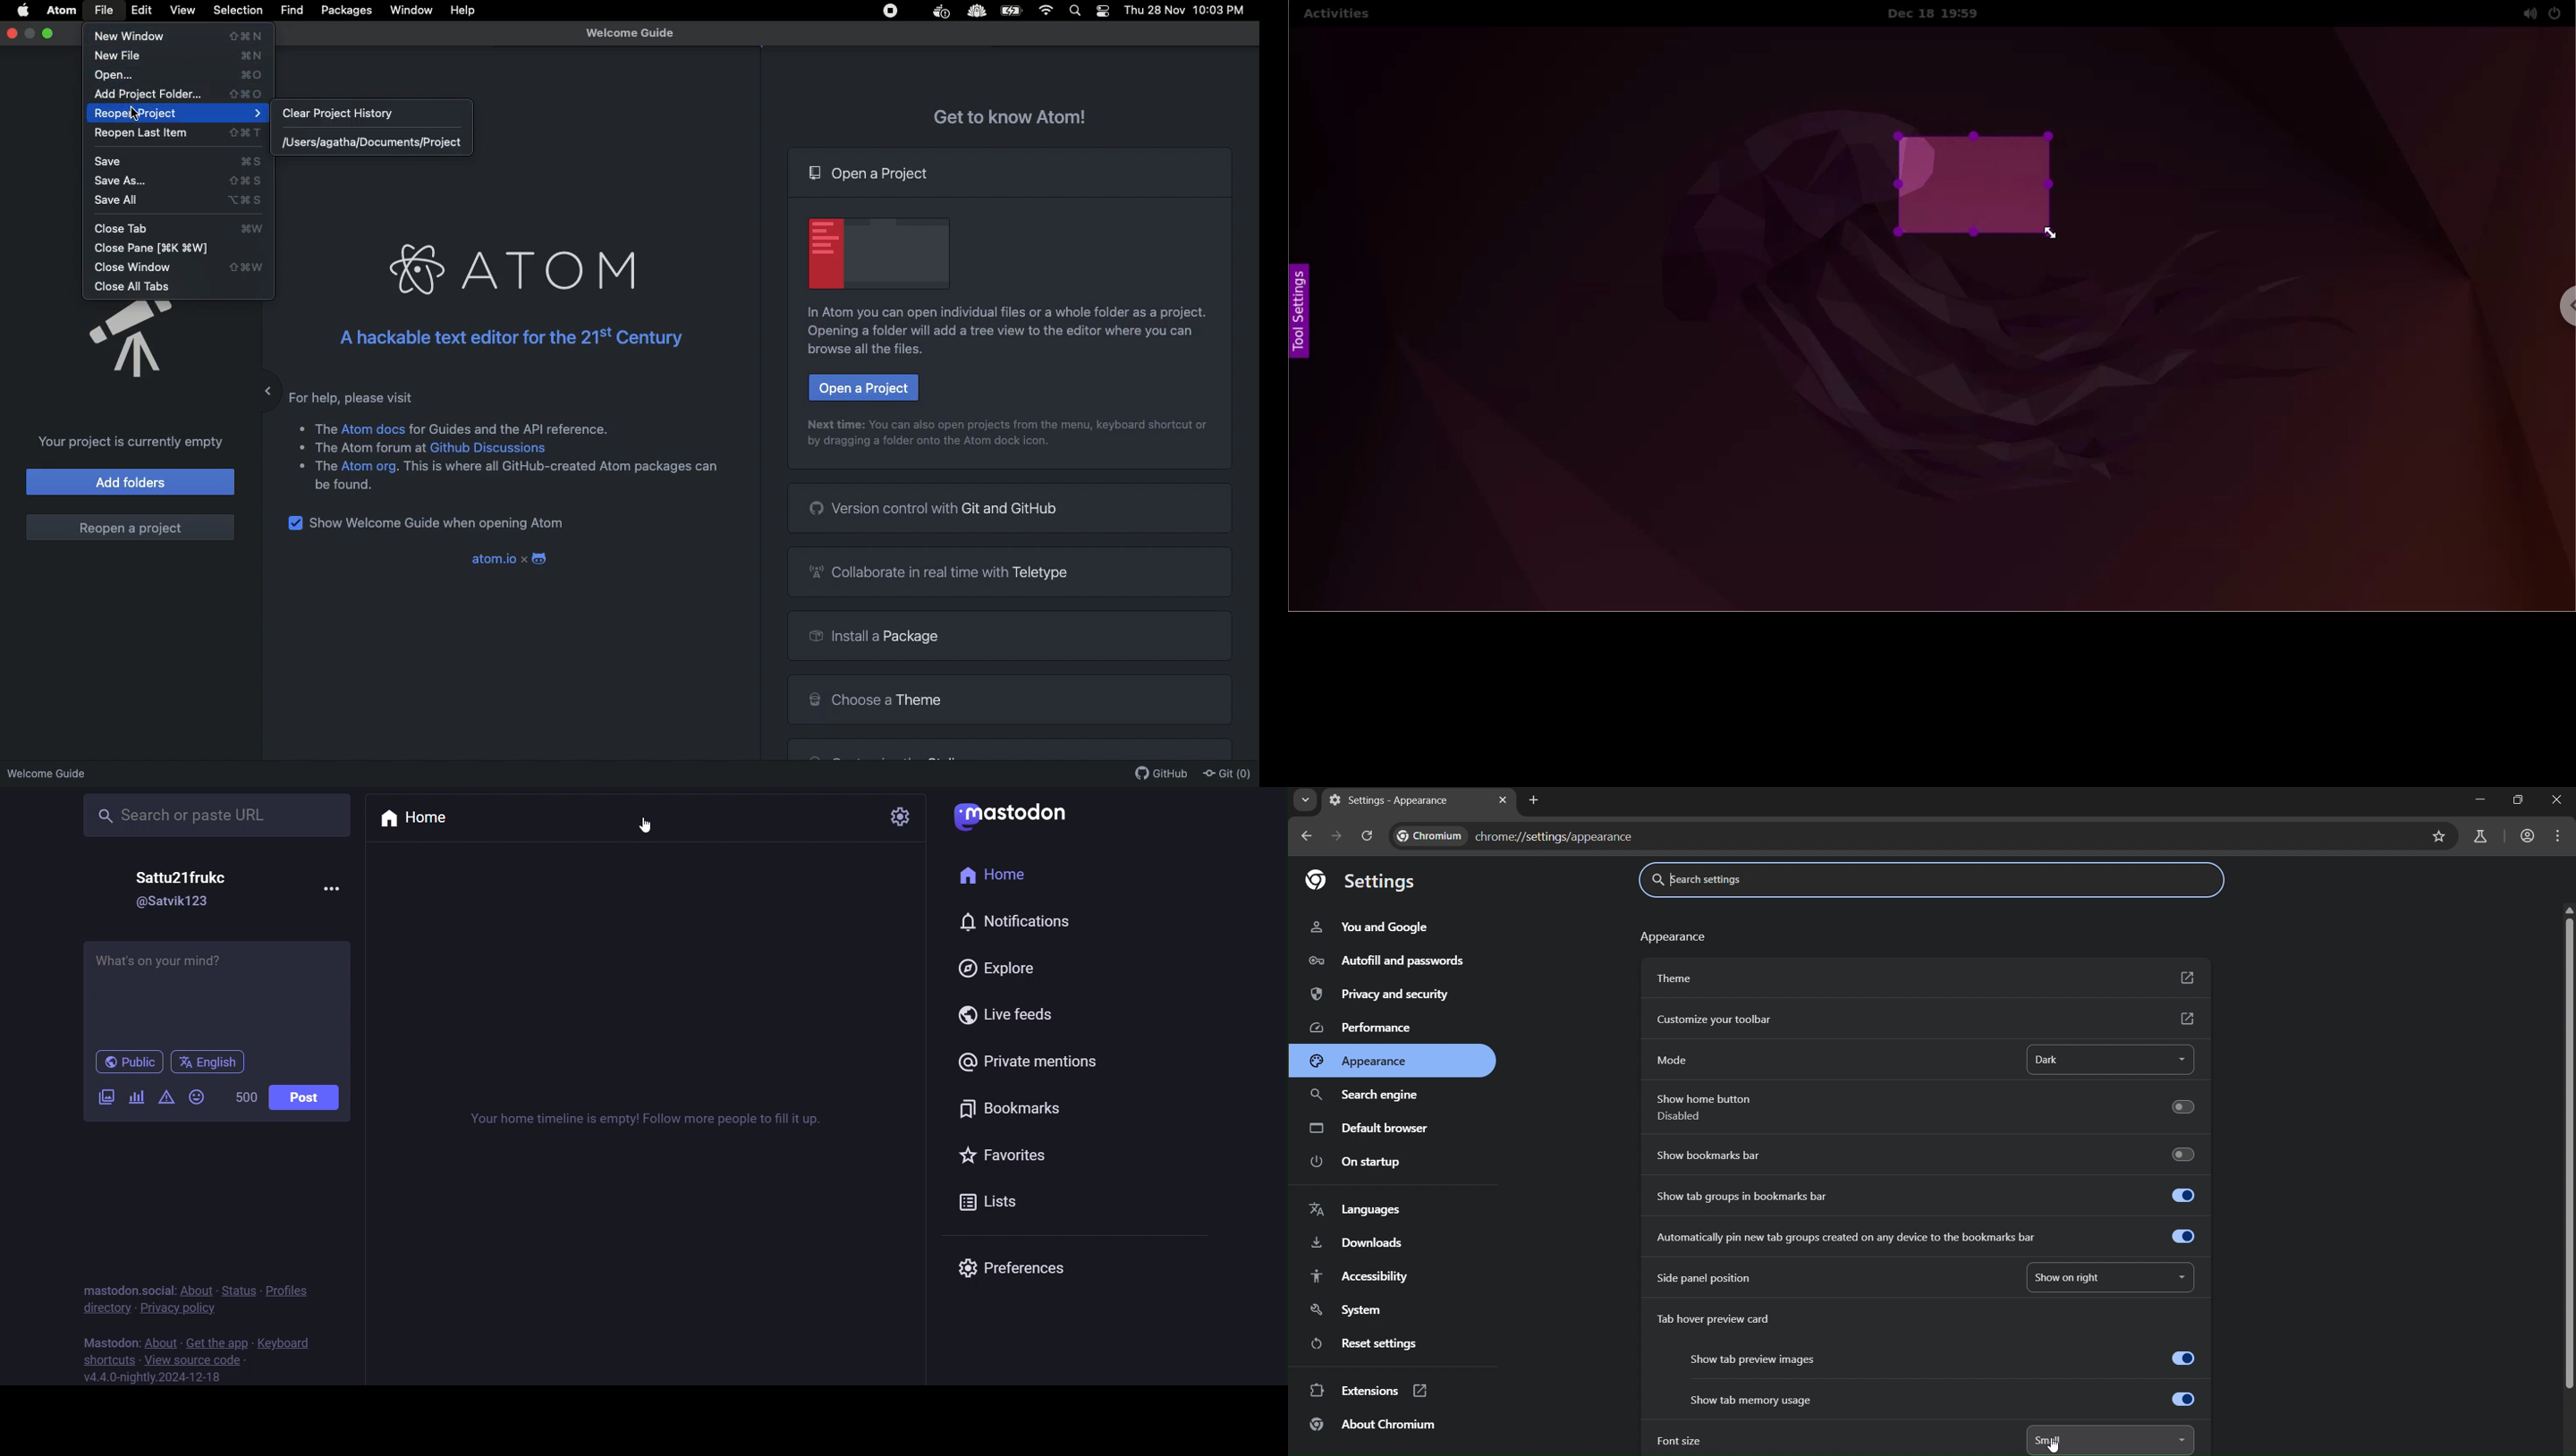 Image resolution: width=2576 pixels, height=1456 pixels. Describe the element at coordinates (2059, 1445) in the screenshot. I see `cursor` at that location.